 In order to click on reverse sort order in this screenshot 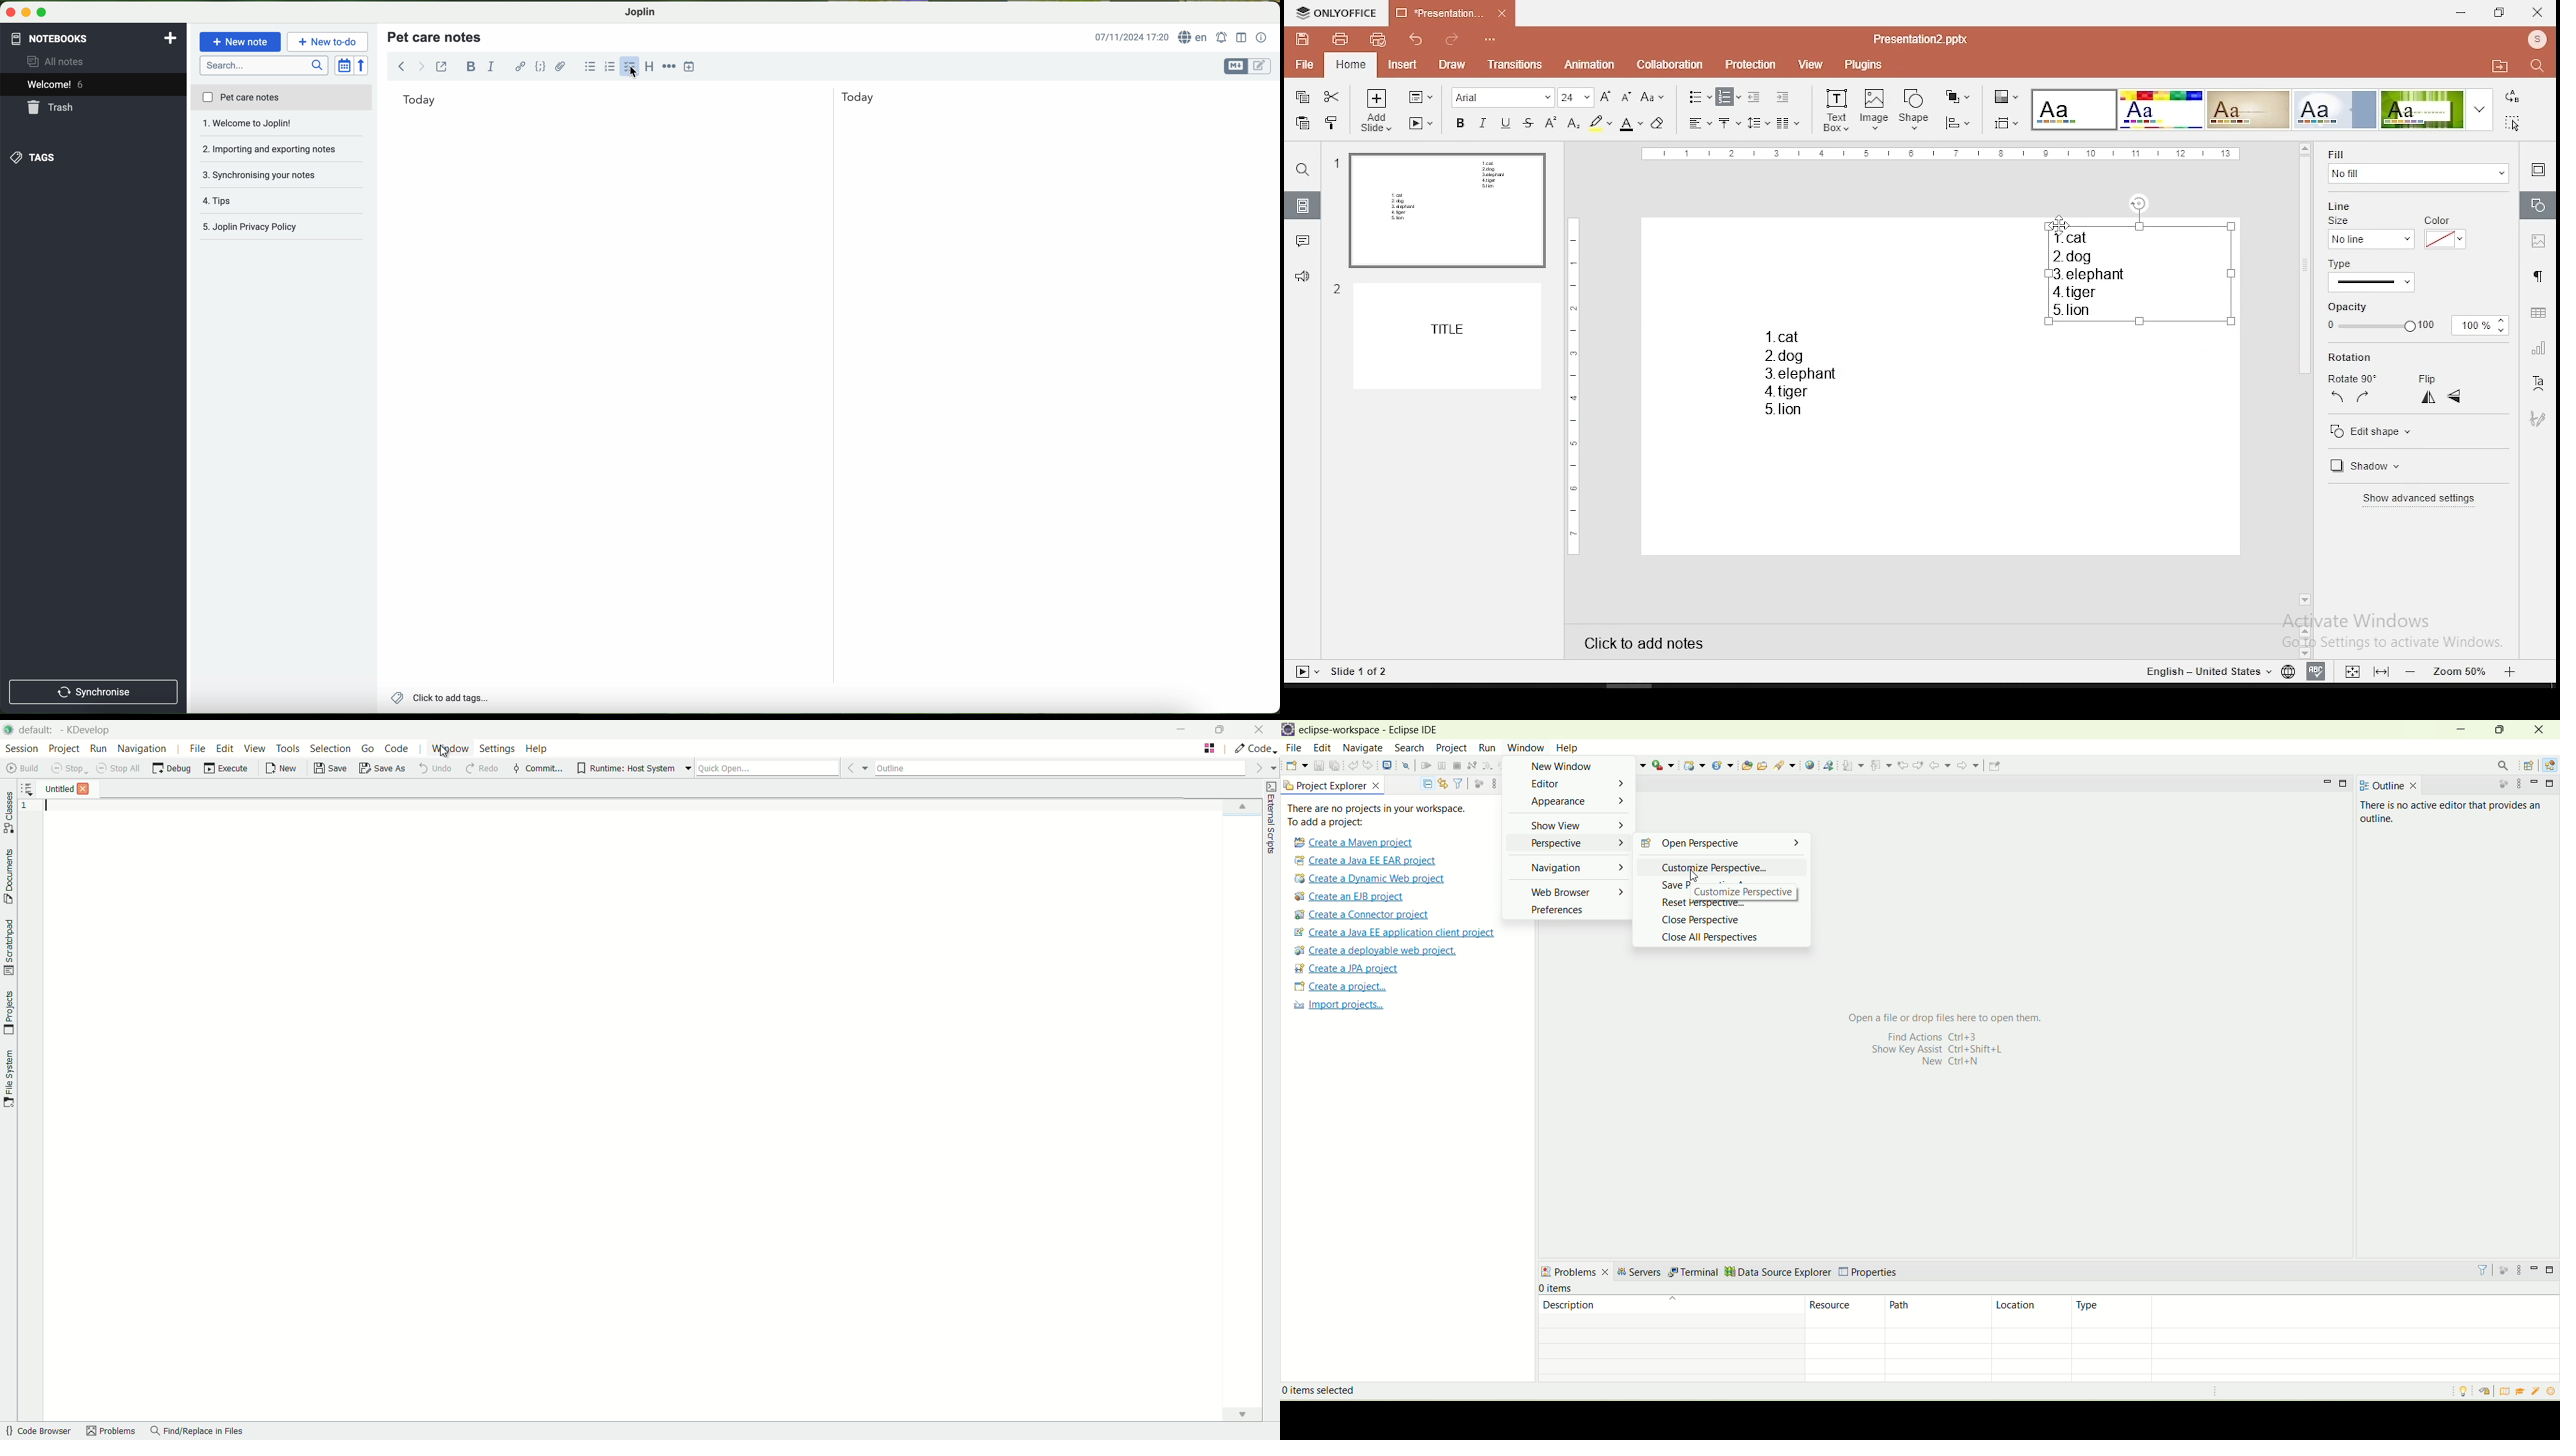, I will do `click(364, 66)`.